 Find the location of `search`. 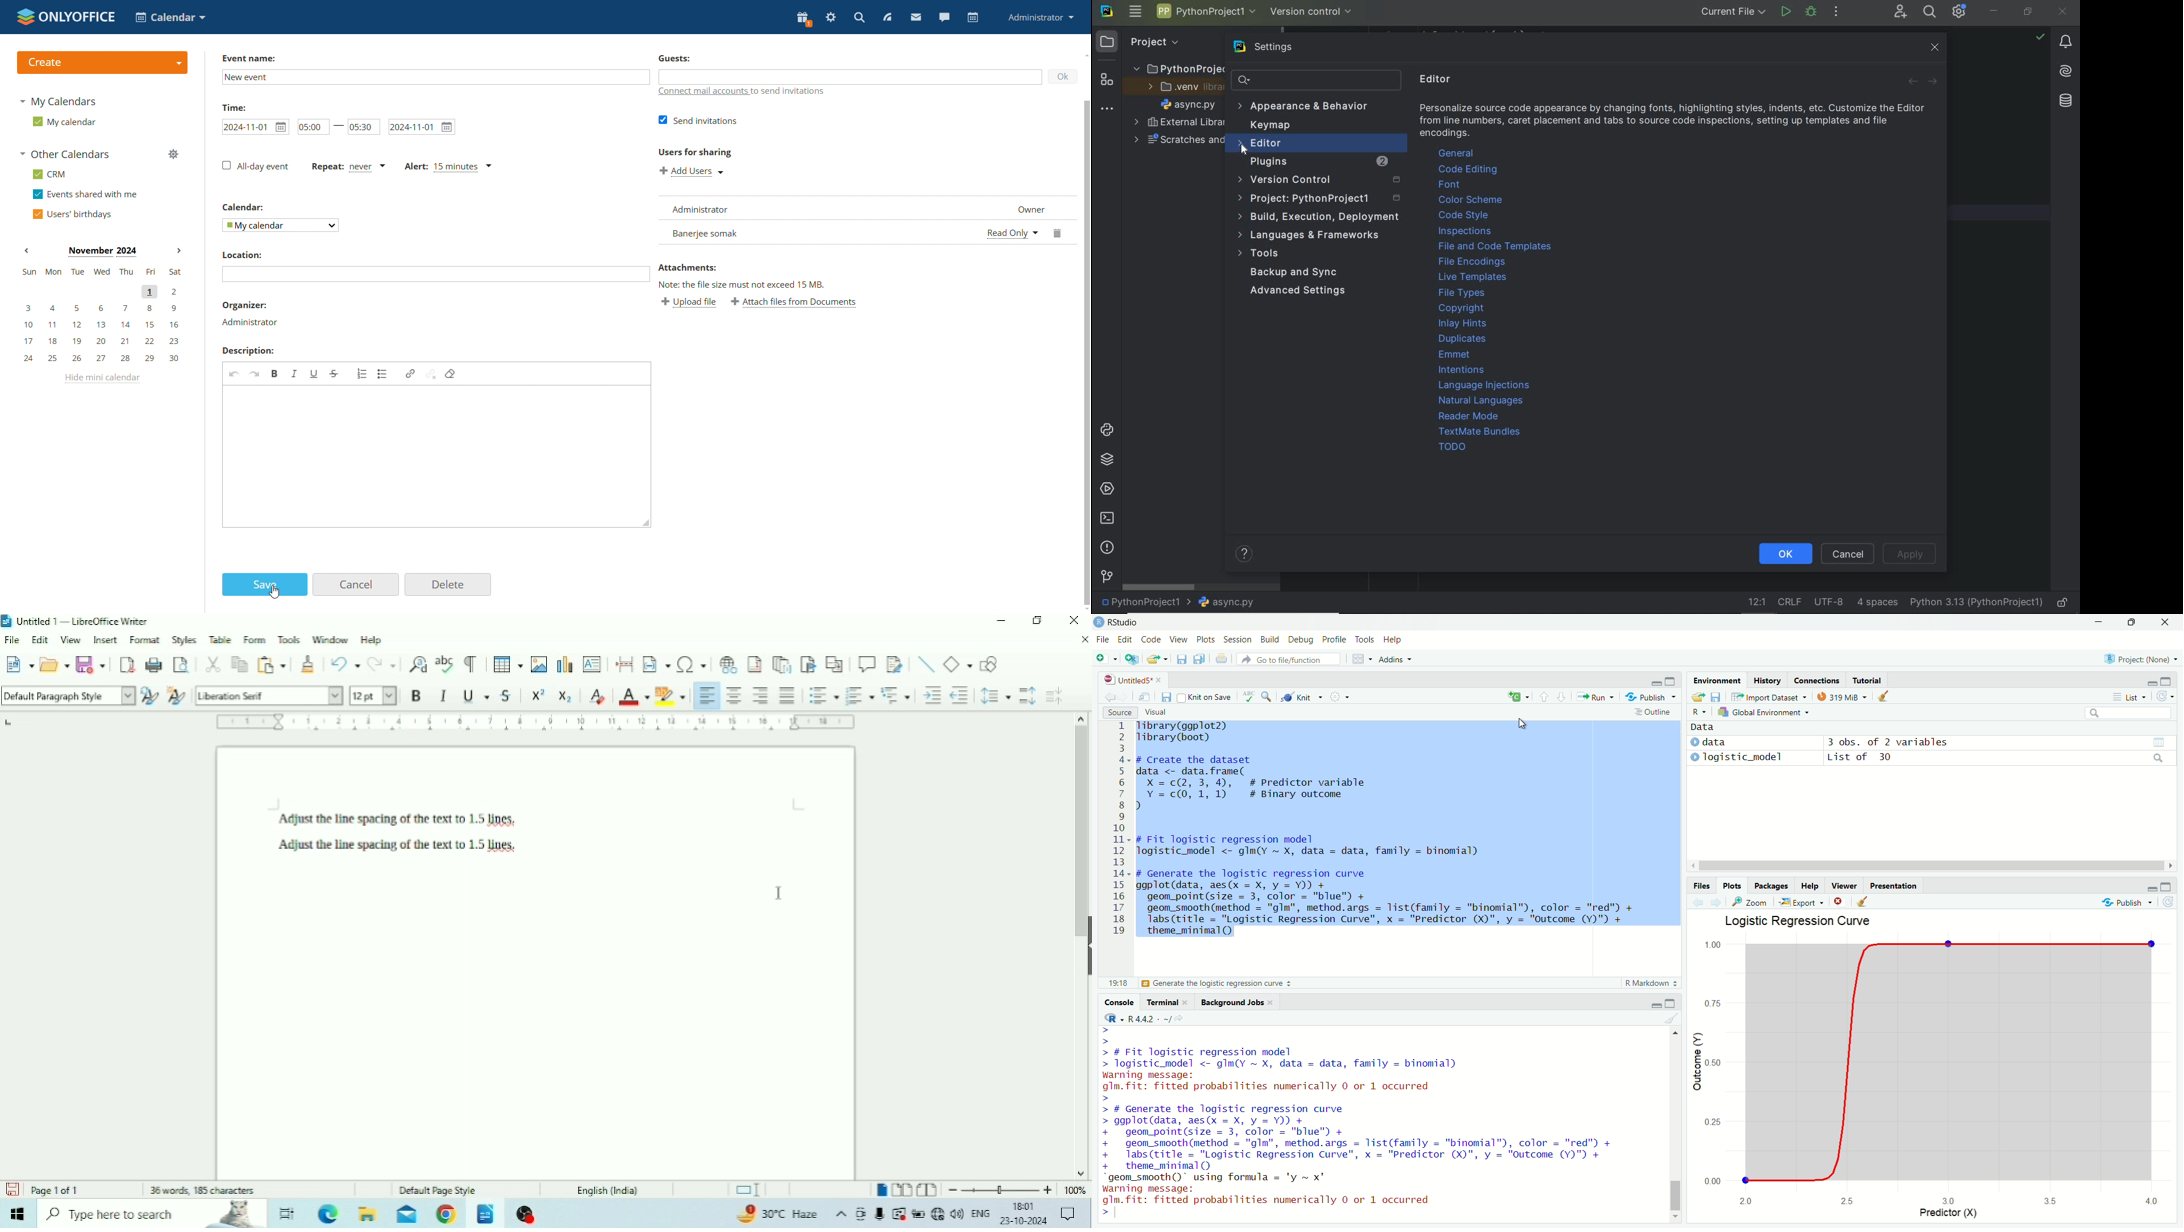

search is located at coordinates (2159, 758).